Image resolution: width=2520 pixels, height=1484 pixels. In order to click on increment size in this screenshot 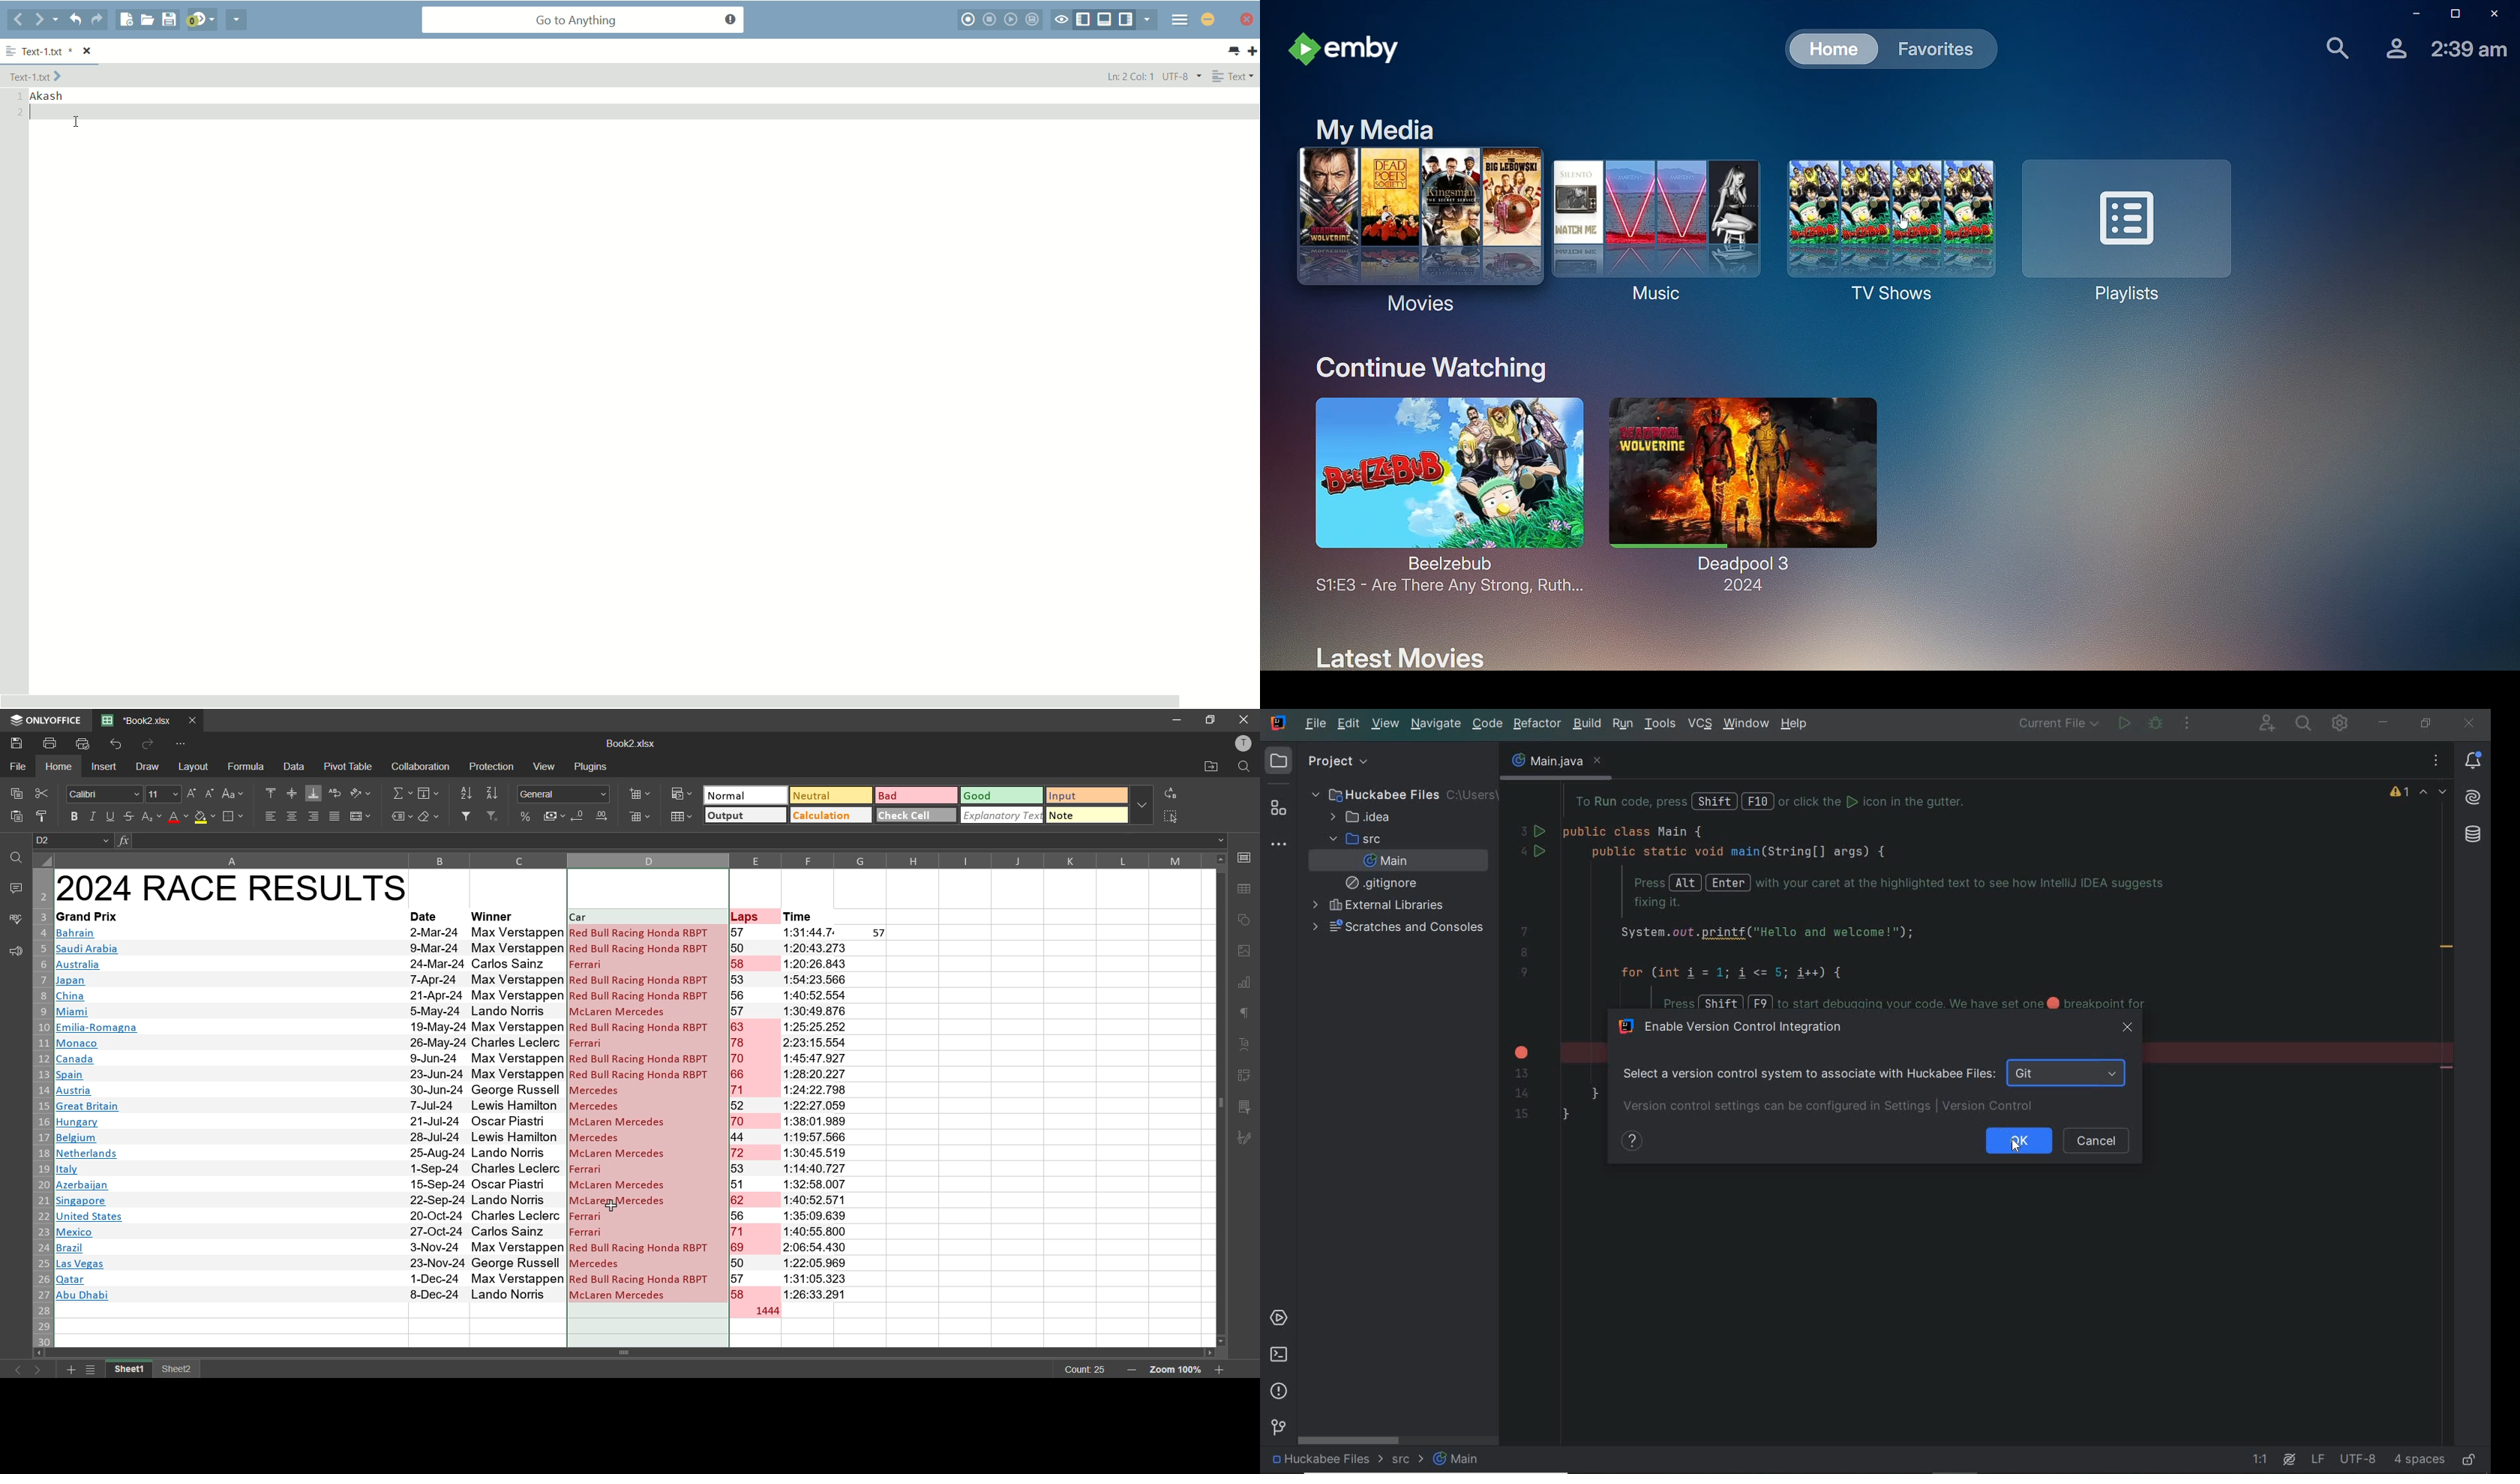, I will do `click(192, 794)`.